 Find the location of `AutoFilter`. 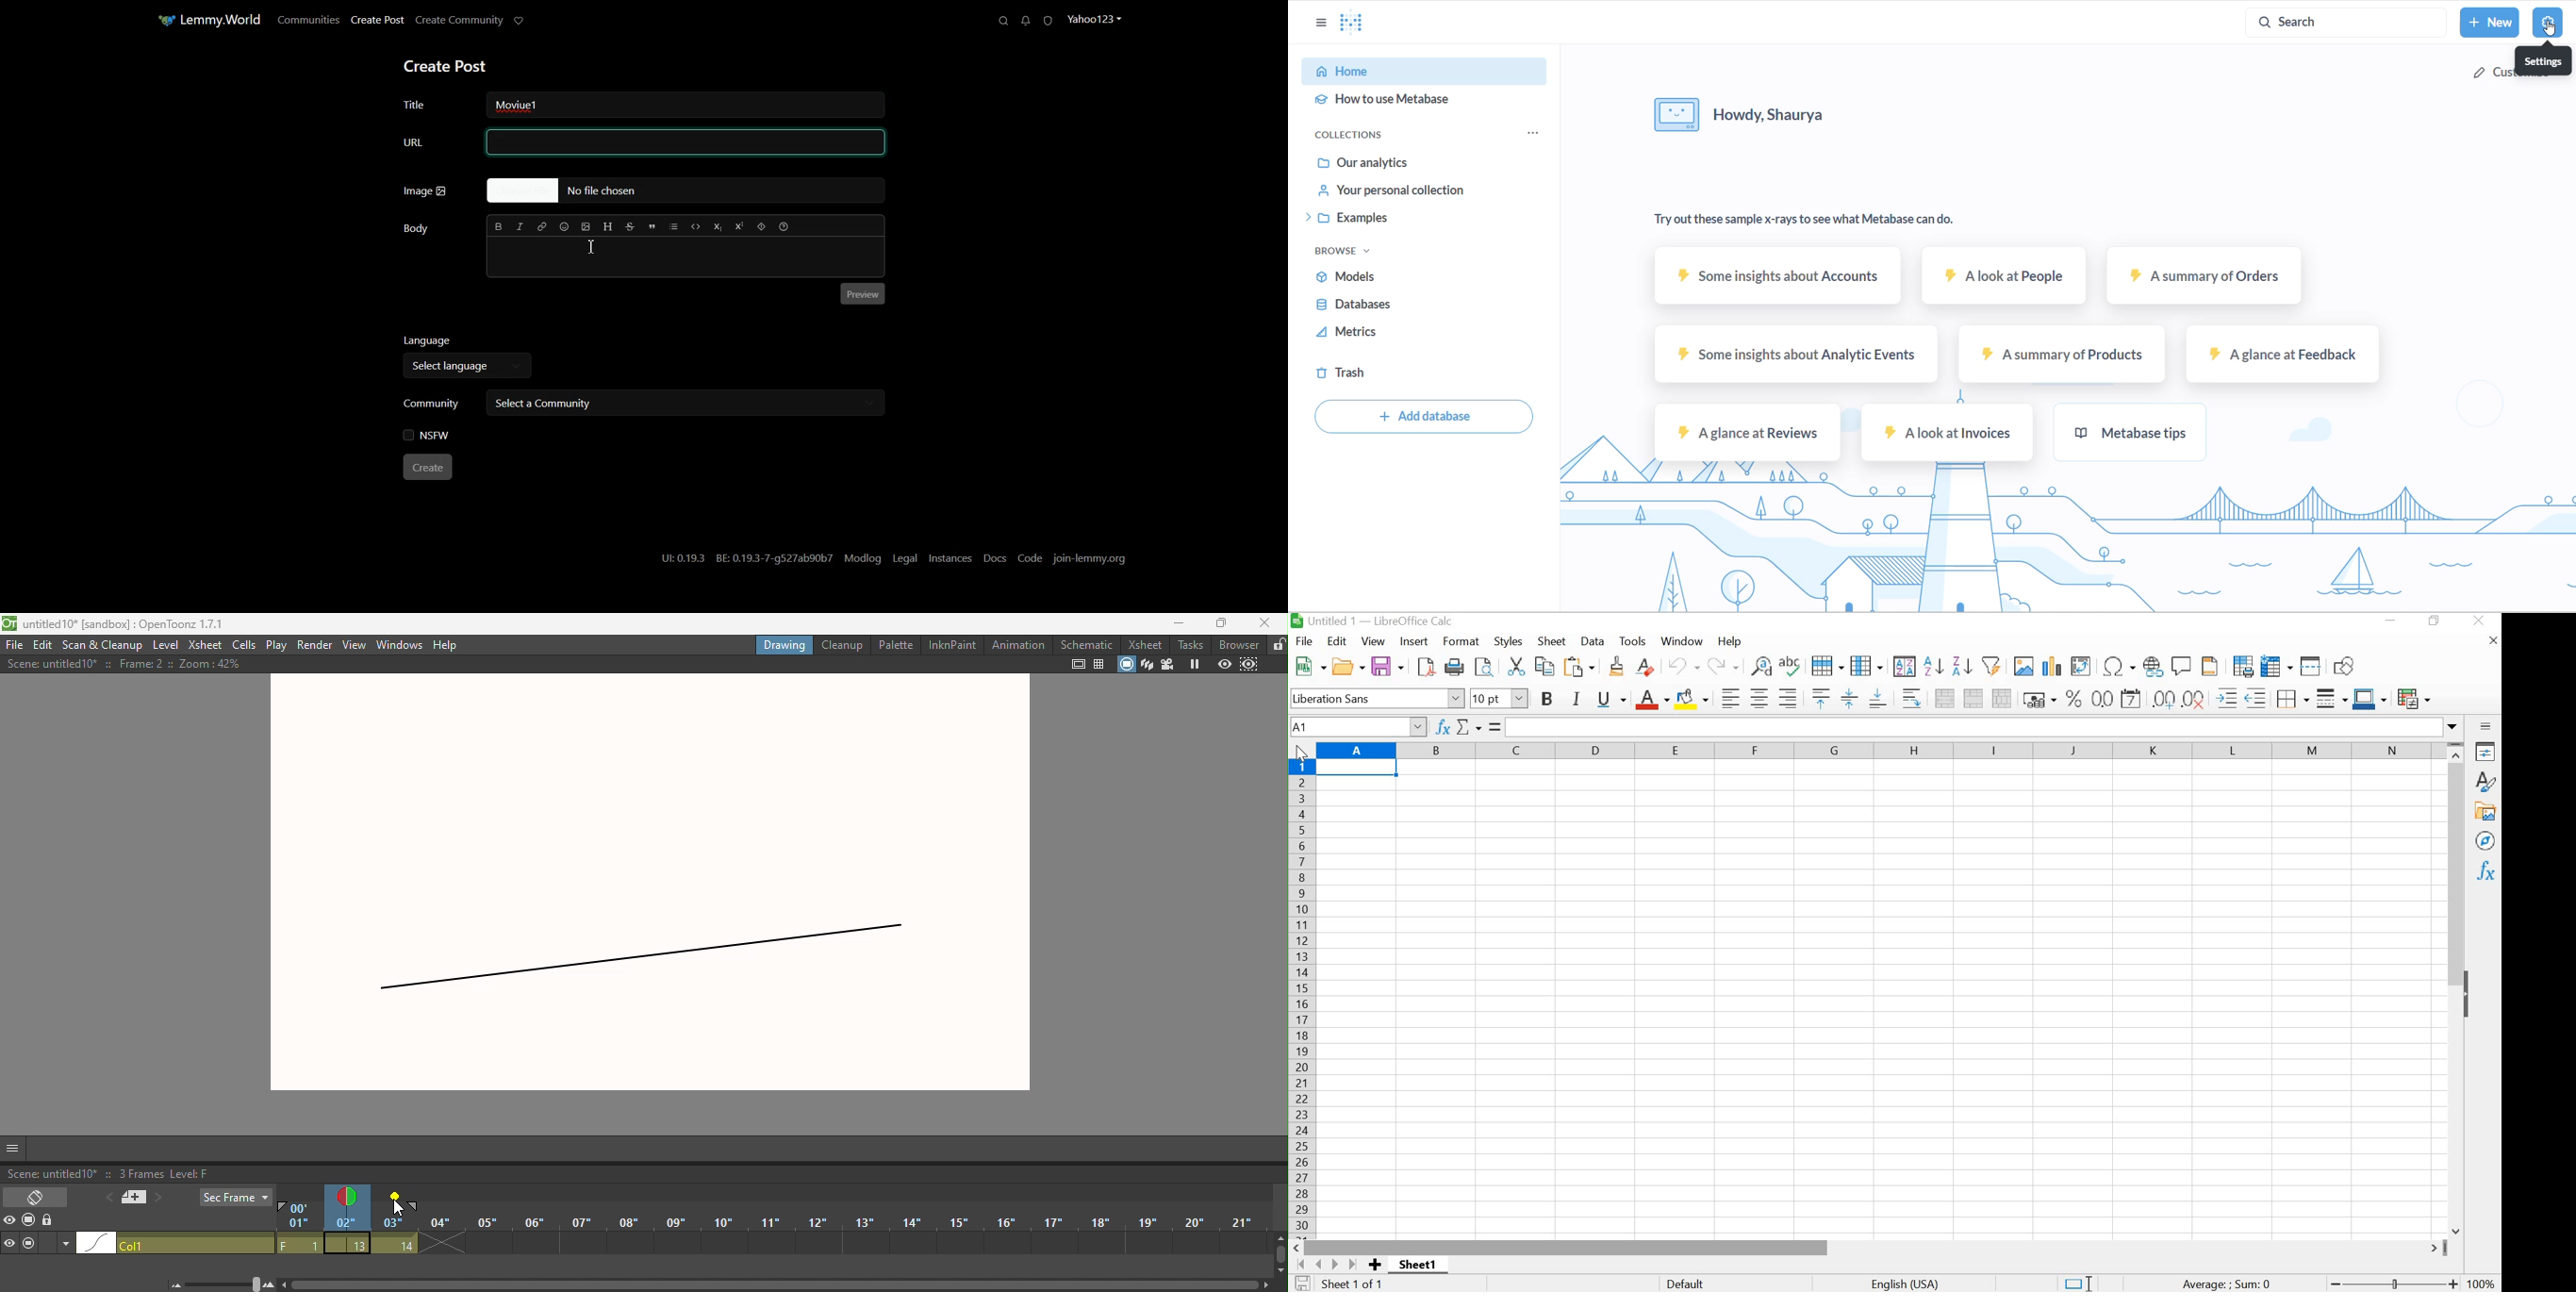

AutoFilter is located at coordinates (1990, 666).